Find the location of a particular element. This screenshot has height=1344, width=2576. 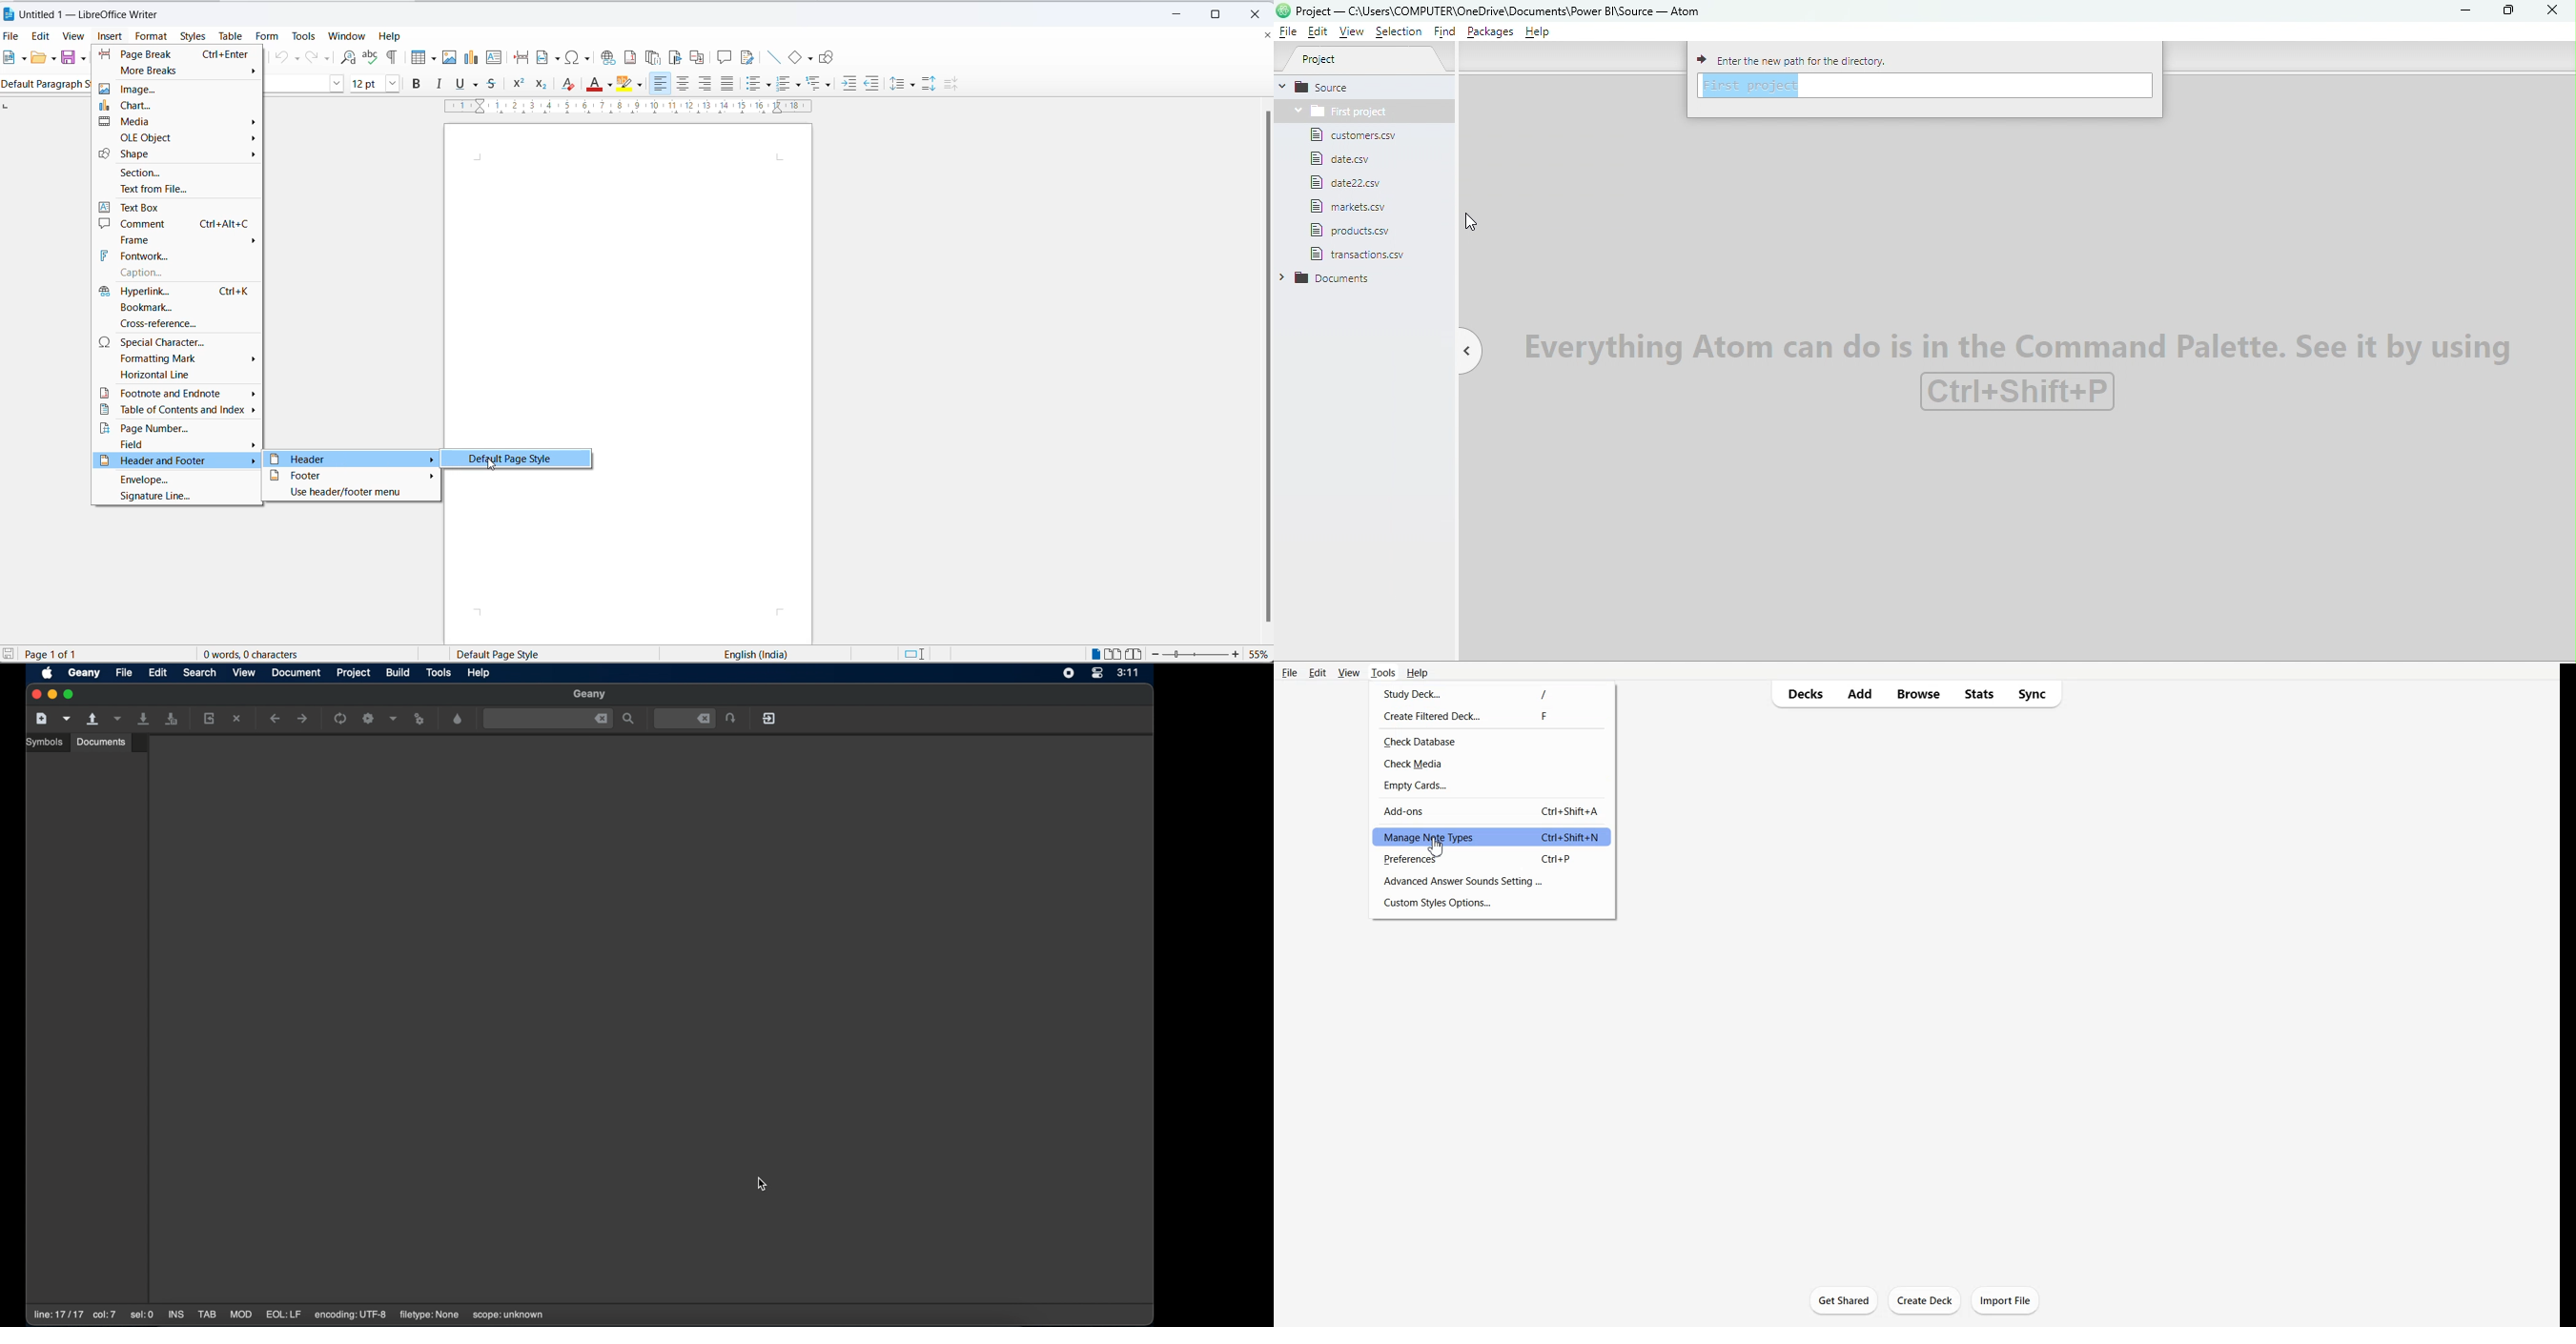

horizontal line is located at coordinates (179, 378).